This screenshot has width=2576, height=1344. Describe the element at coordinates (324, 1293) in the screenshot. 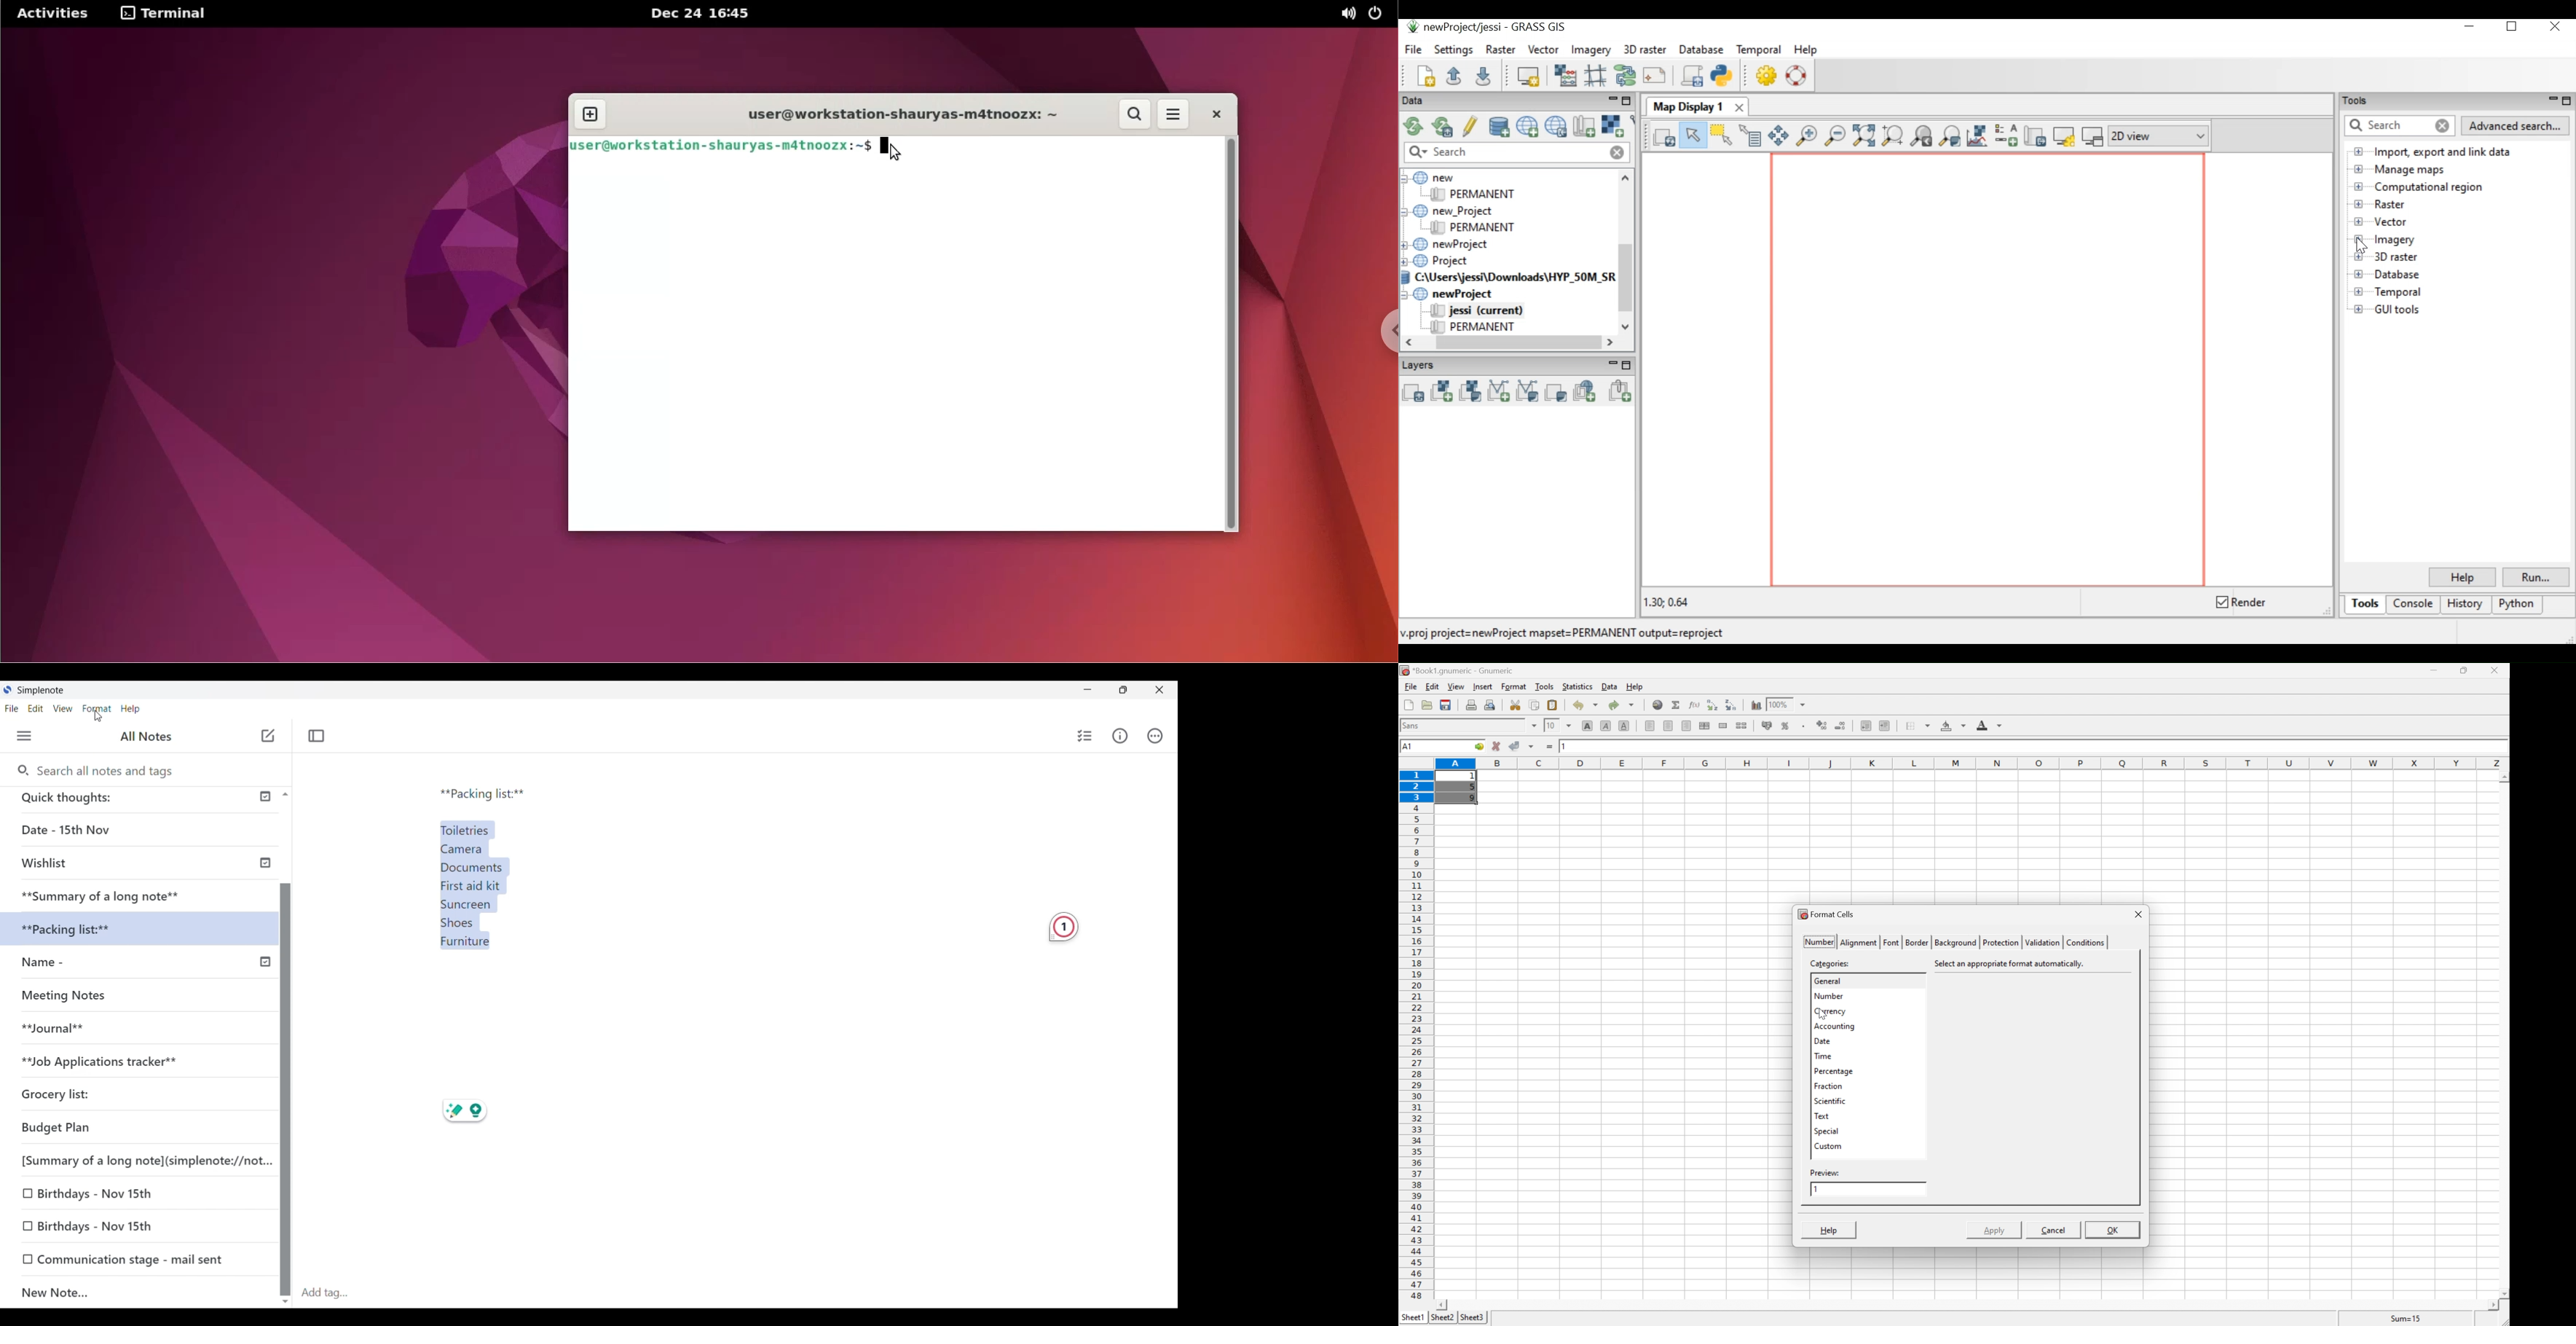

I see `Click to type in tag` at that location.